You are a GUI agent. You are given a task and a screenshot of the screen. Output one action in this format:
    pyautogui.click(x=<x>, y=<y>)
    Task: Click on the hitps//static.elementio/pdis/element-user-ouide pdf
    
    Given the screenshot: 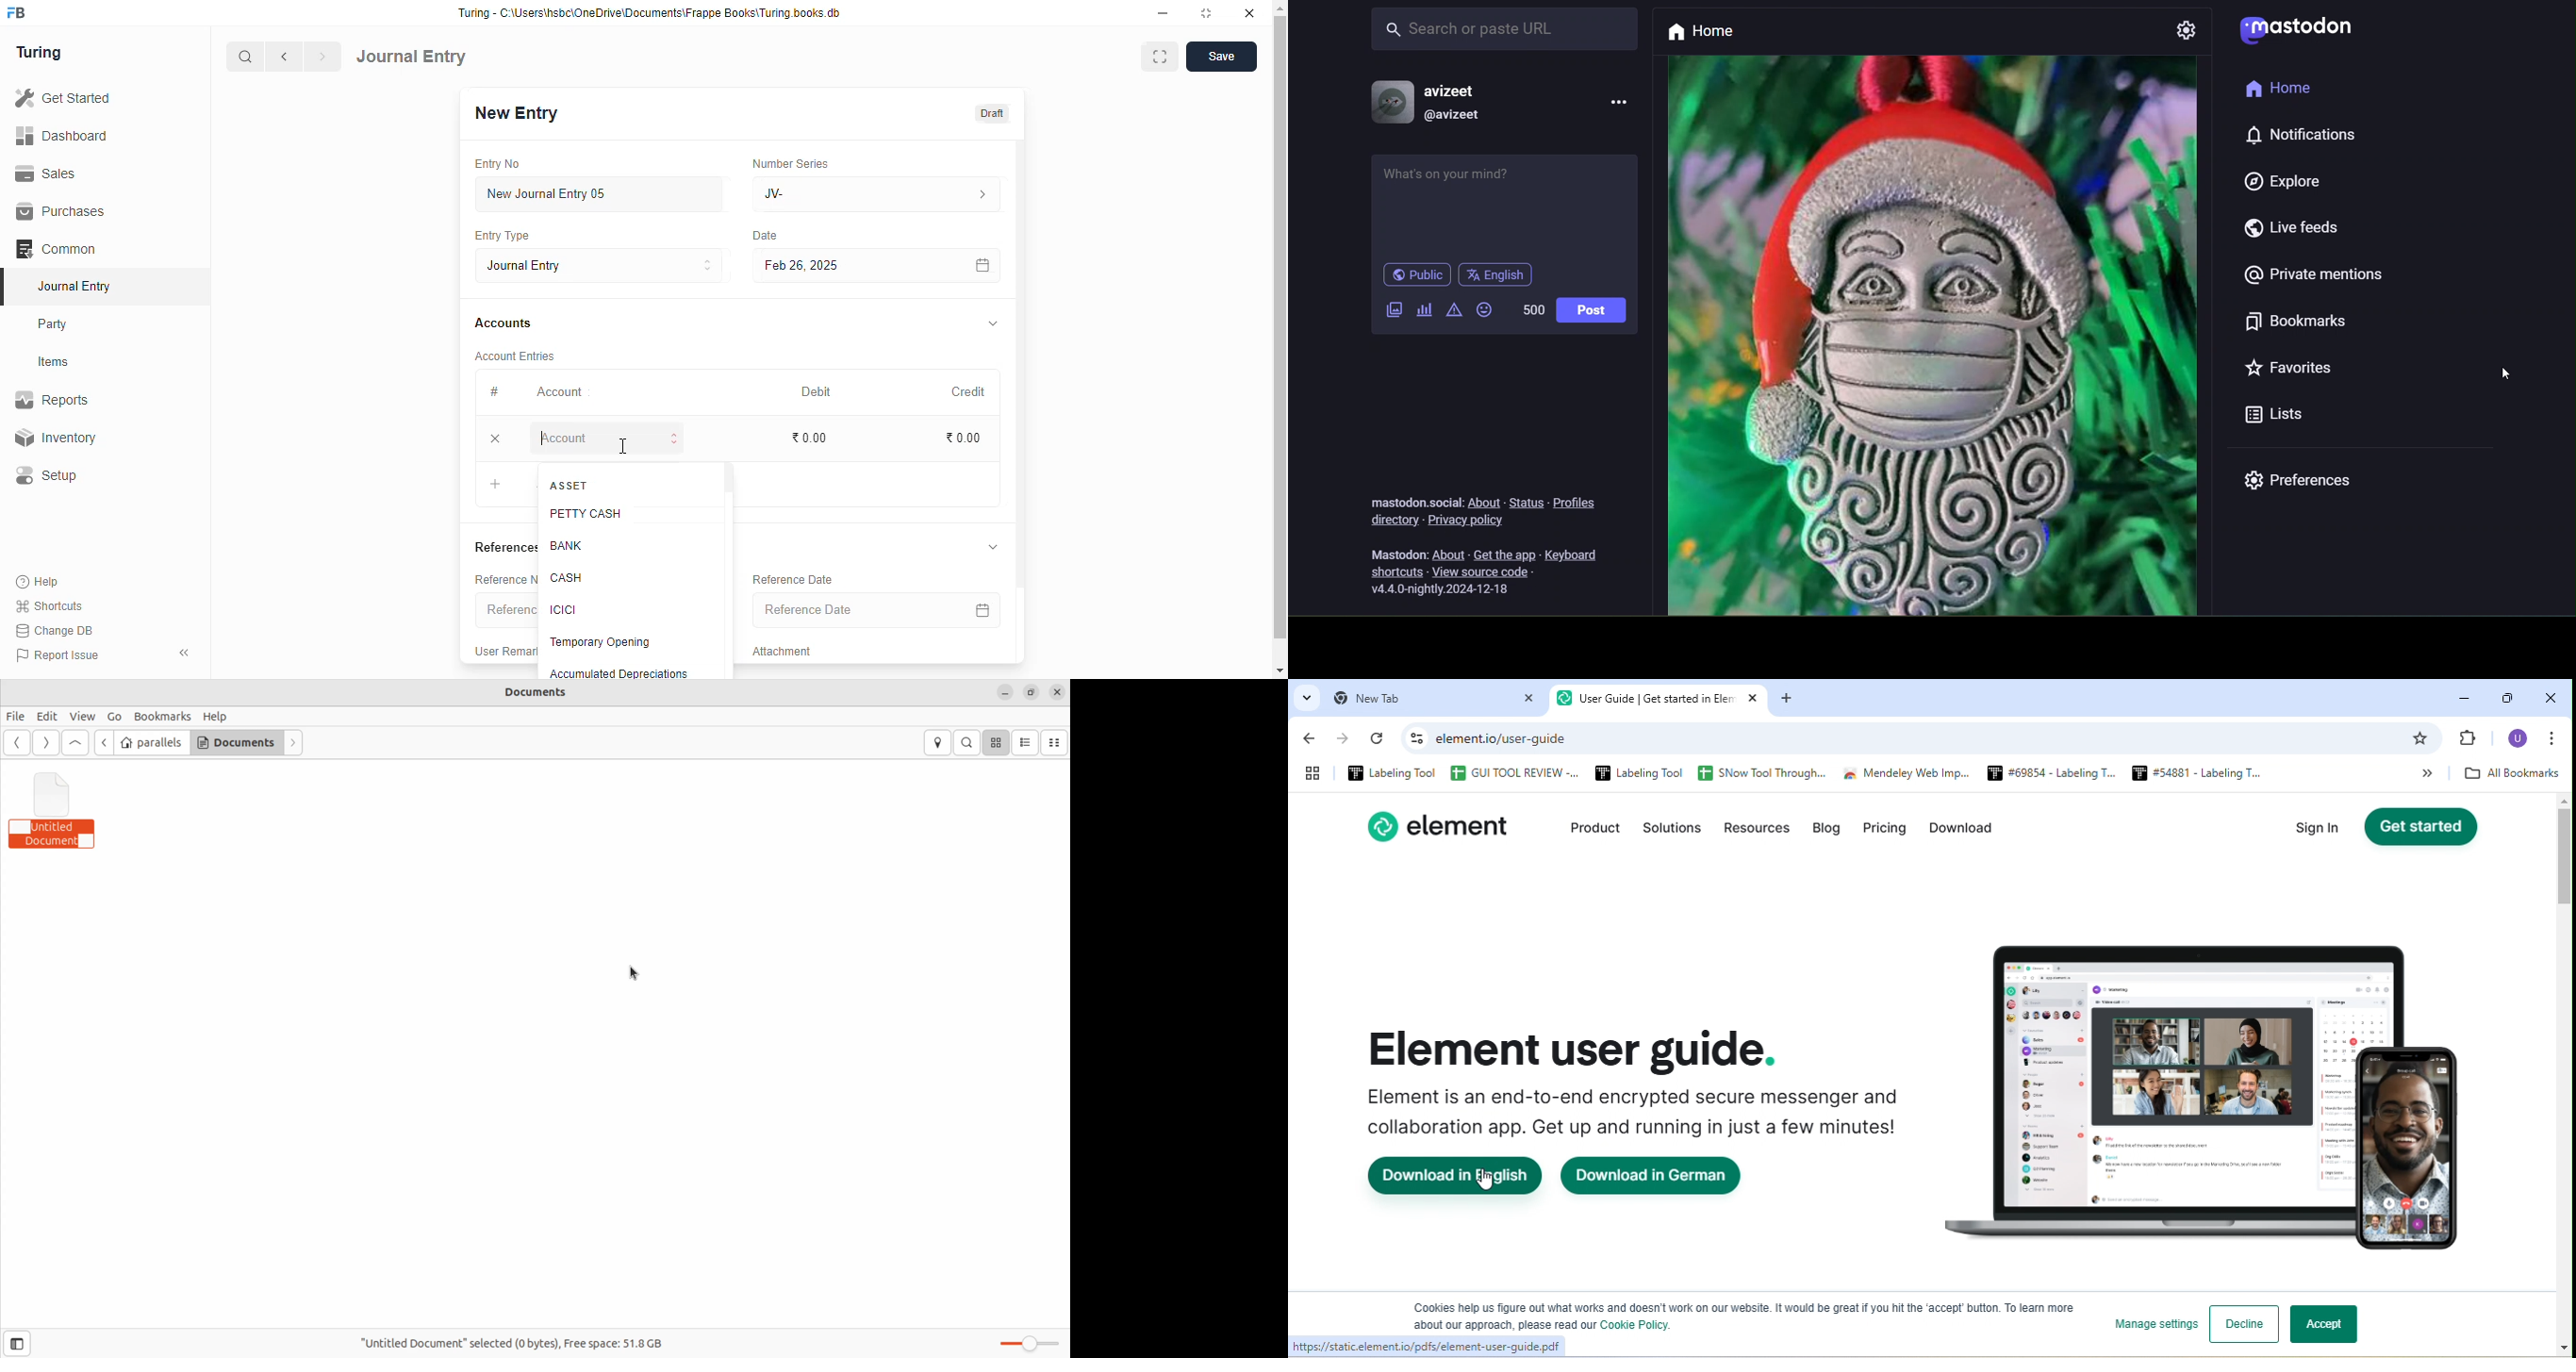 What is the action you would take?
    pyautogui.click(x=1425, y=1346)
    